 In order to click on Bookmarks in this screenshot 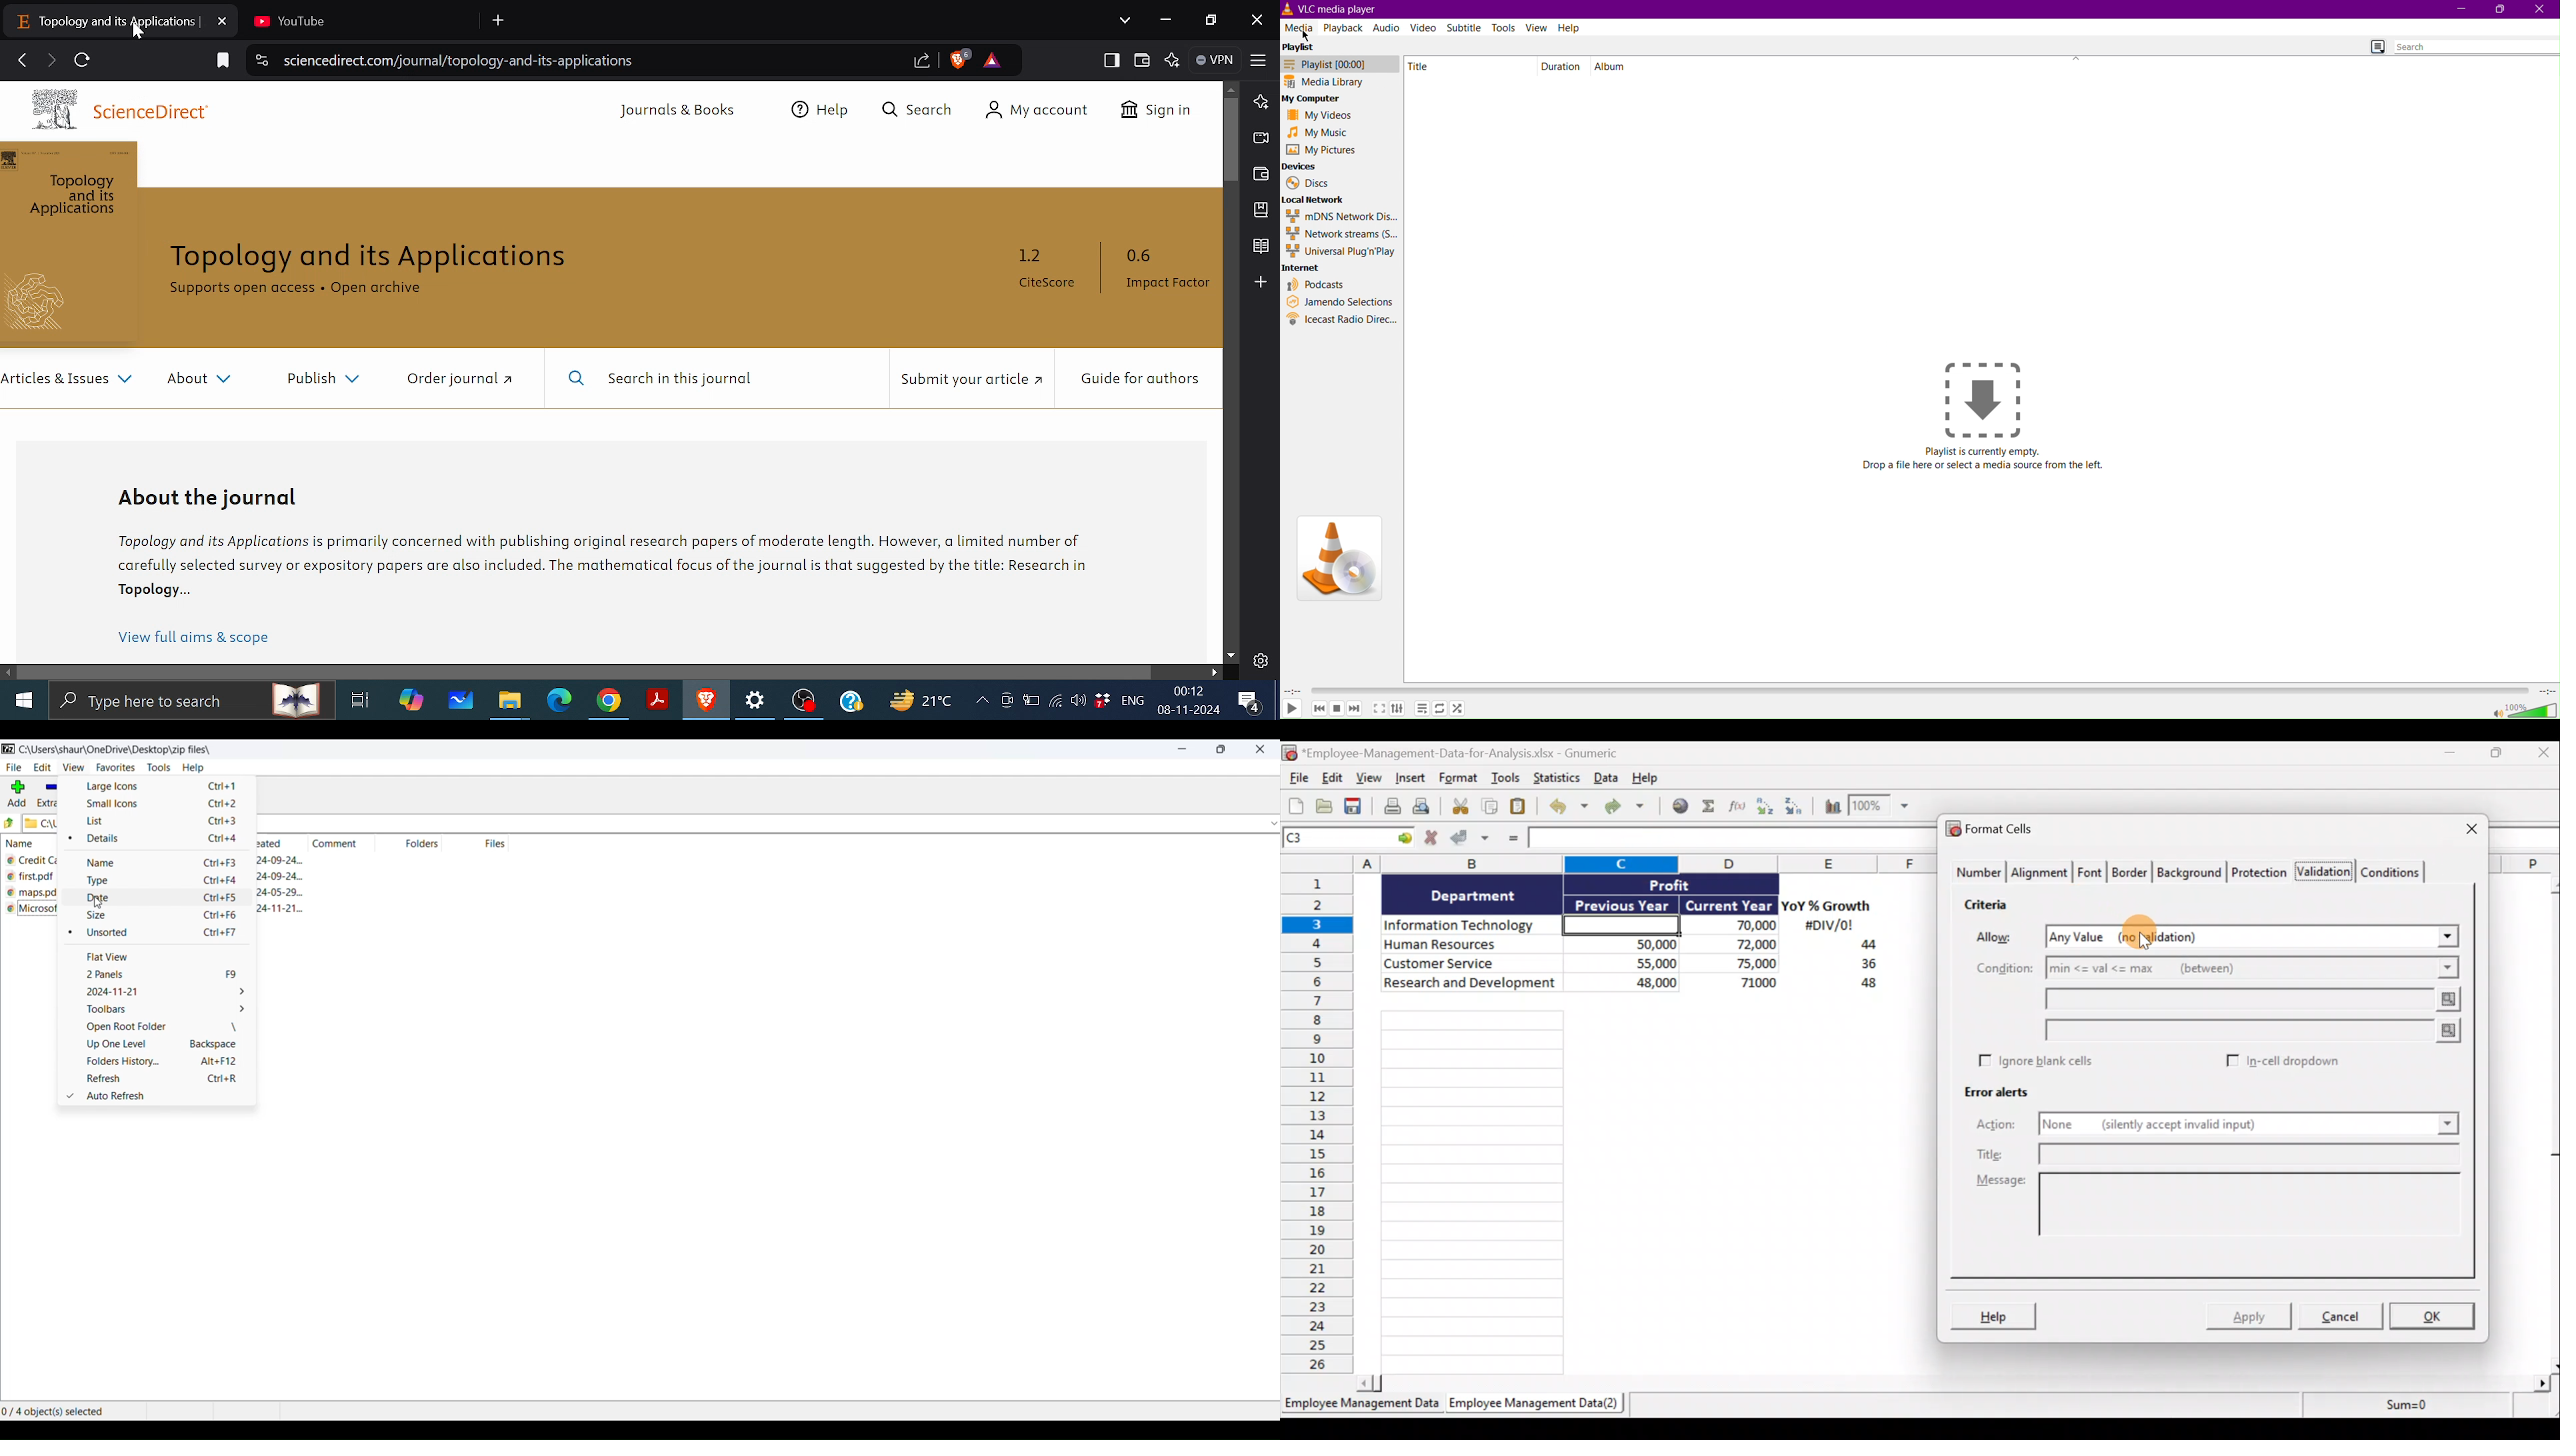, I will do `click(1262, 209)`.